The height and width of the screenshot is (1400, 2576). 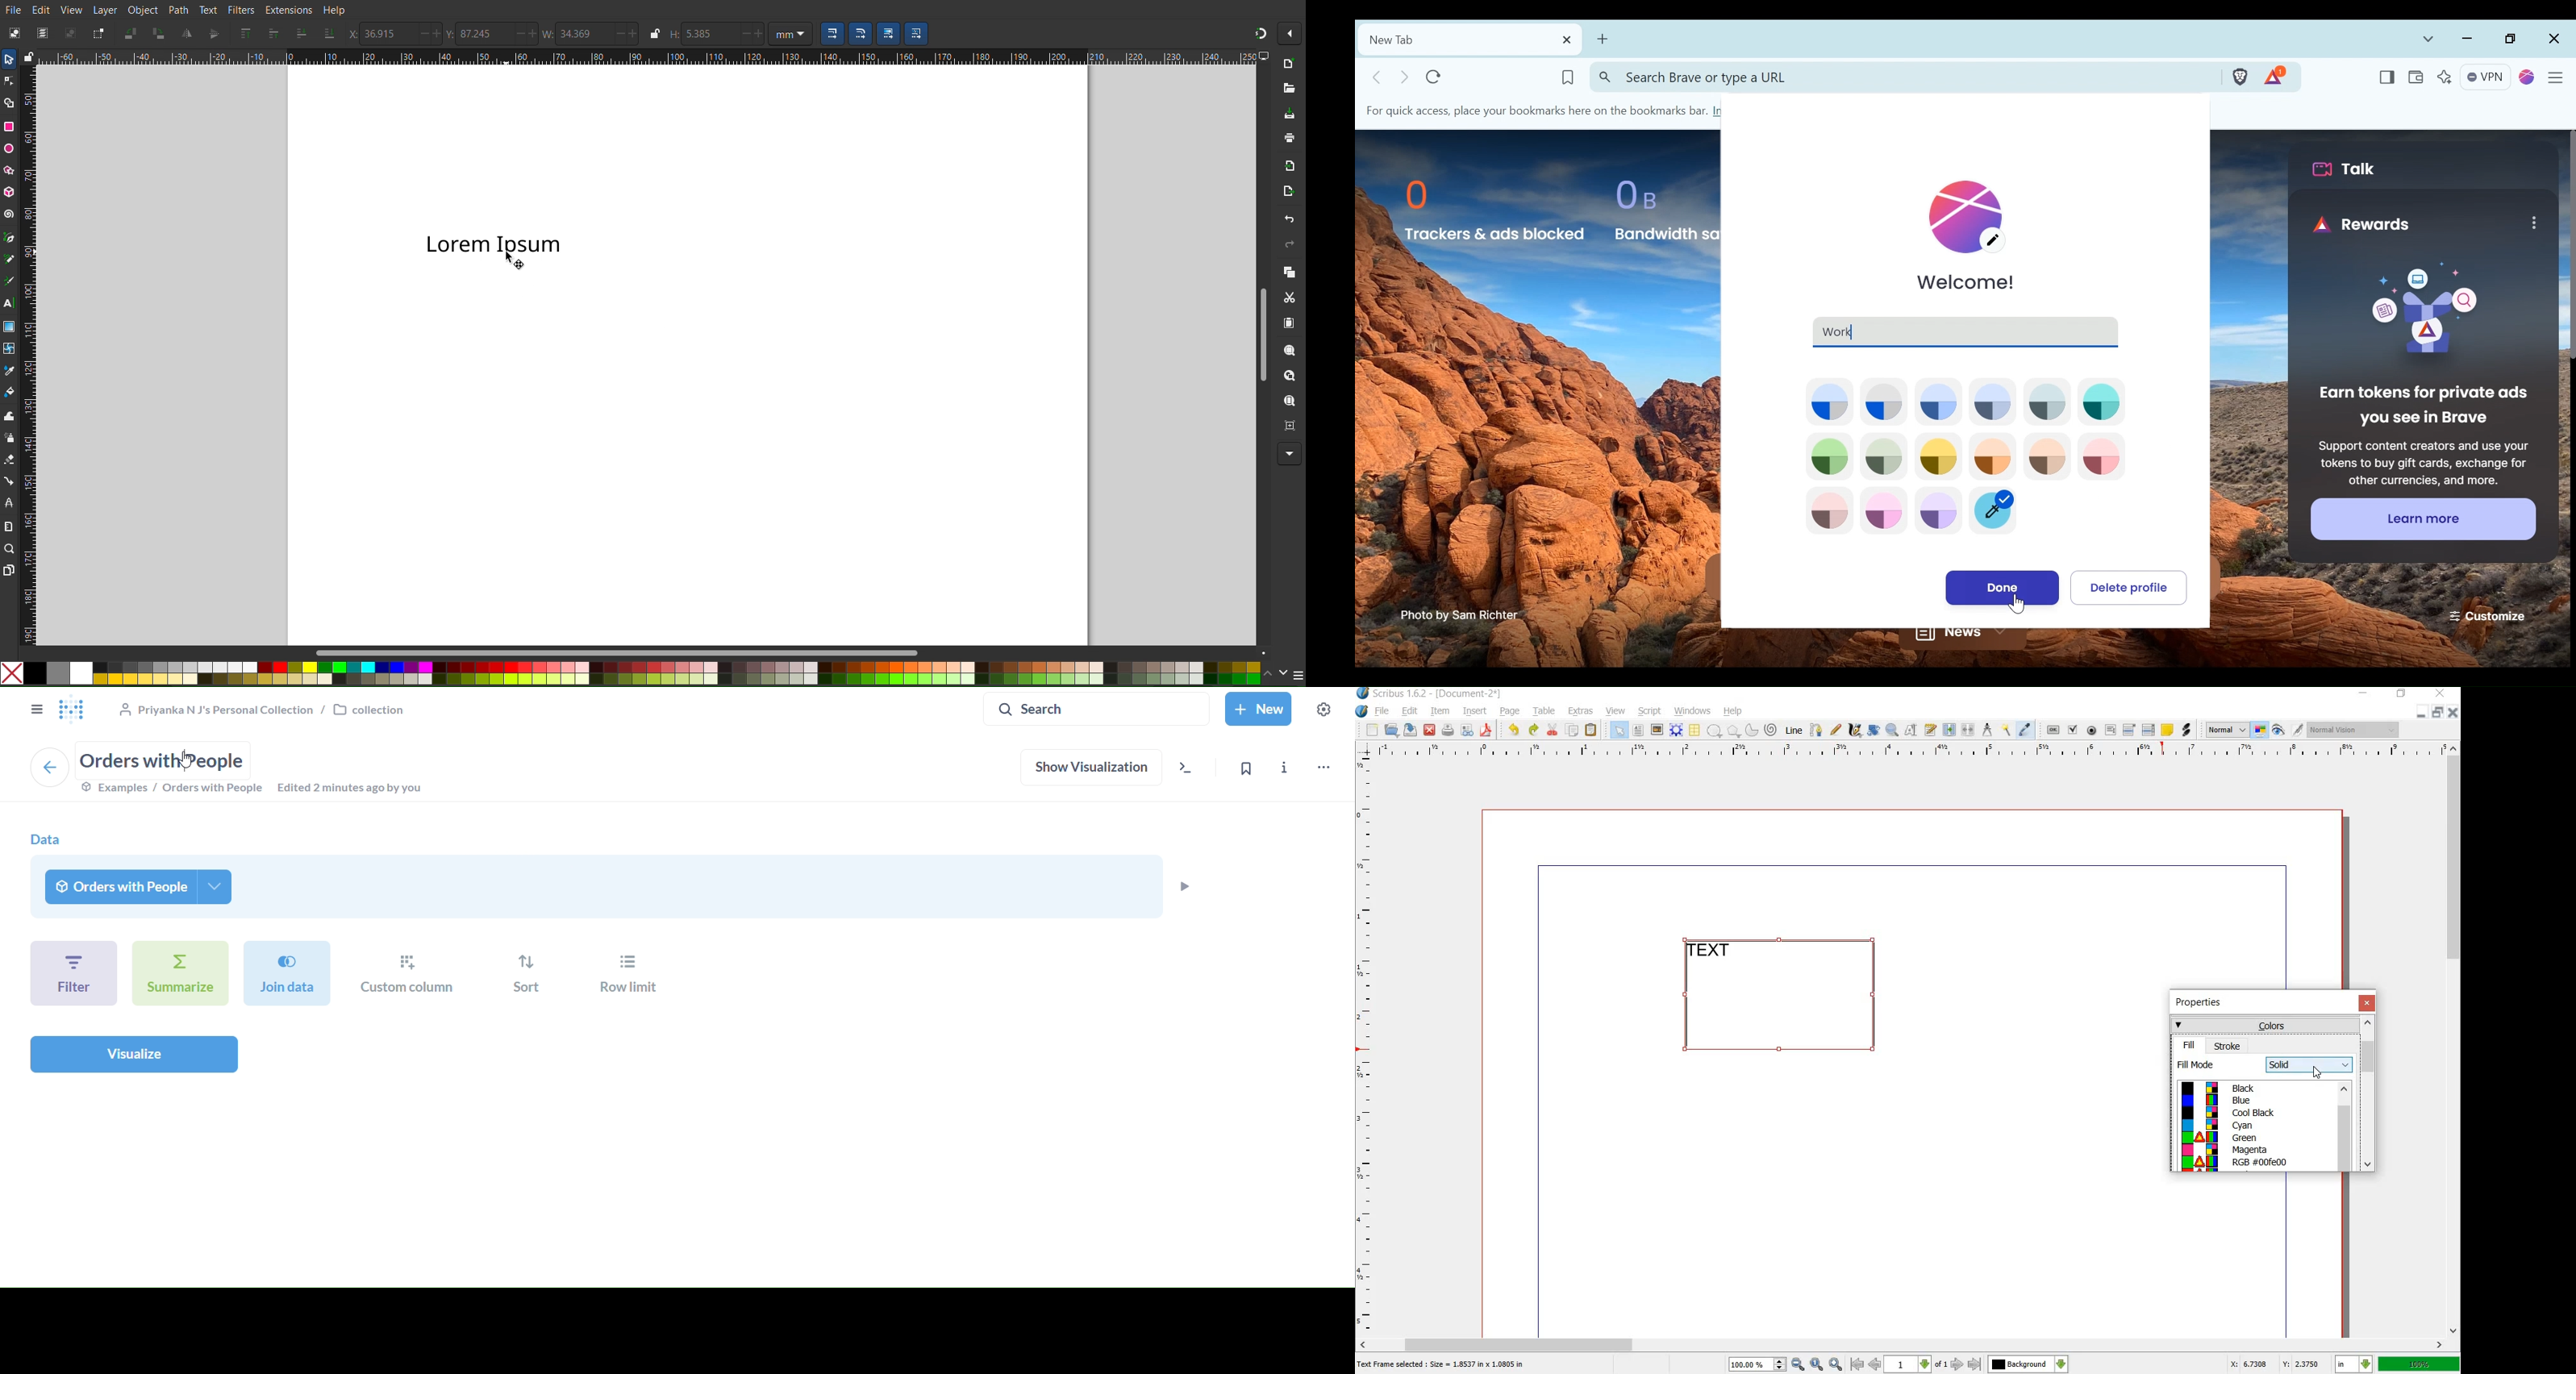 I want to click on Edit, so click(x=39, y=10).